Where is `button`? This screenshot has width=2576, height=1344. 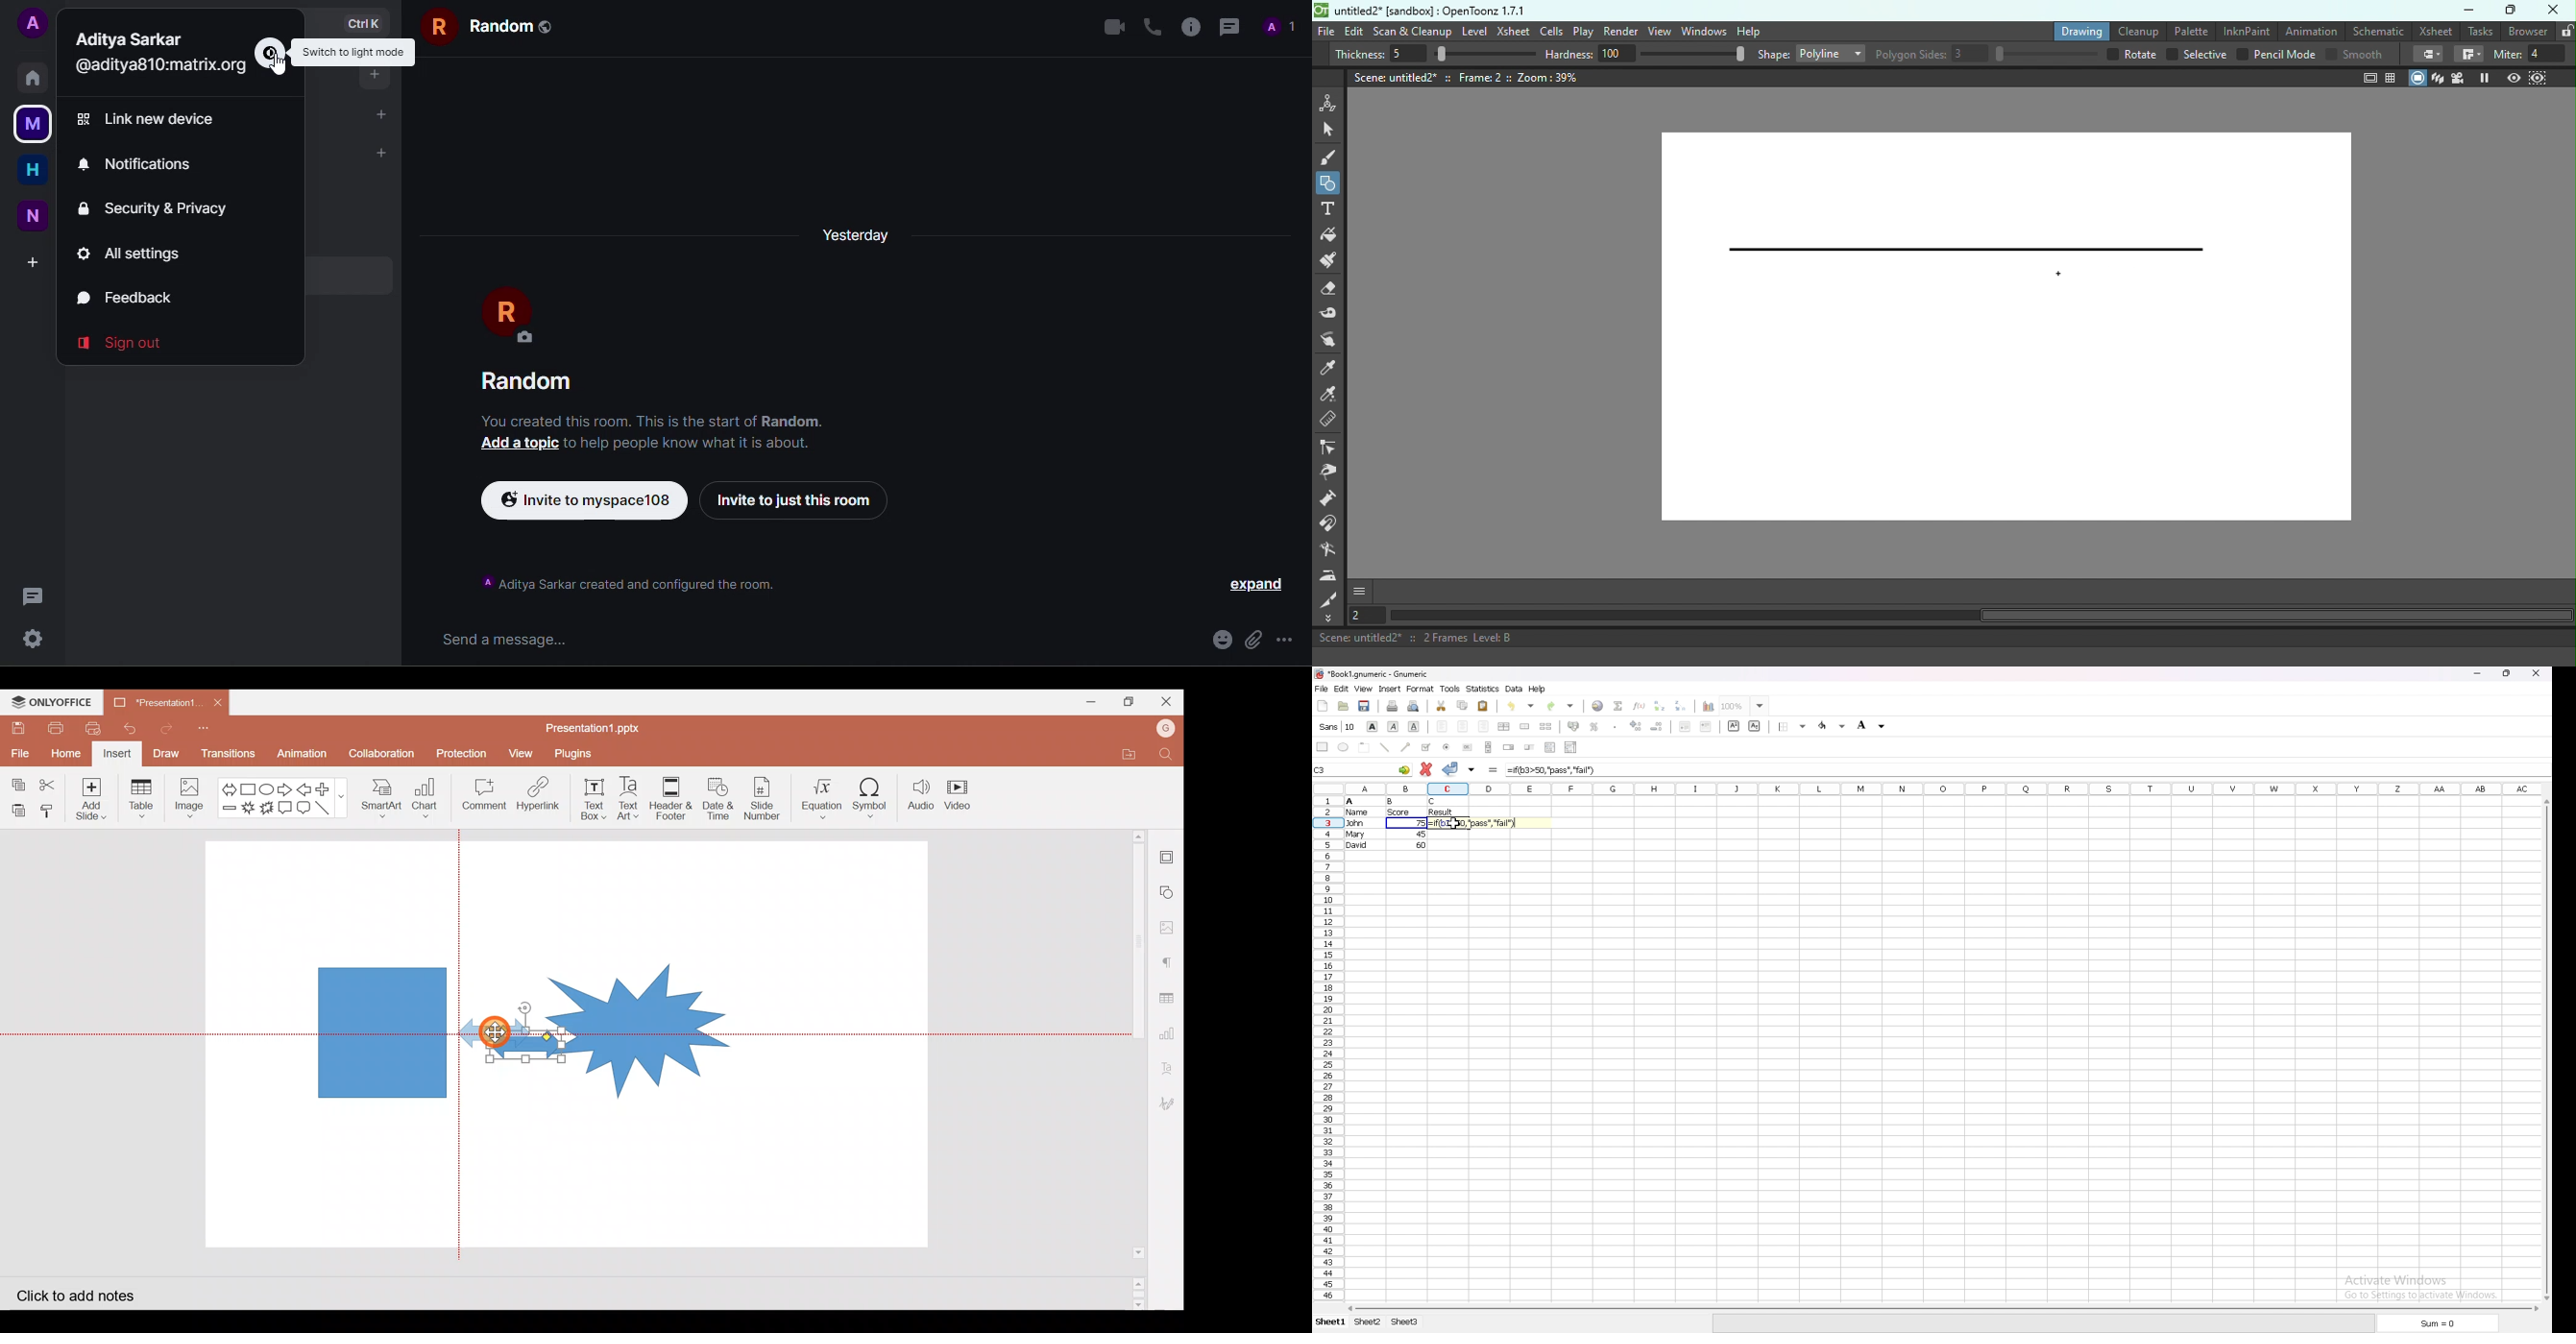
button is located at coordinates (1468, 747).